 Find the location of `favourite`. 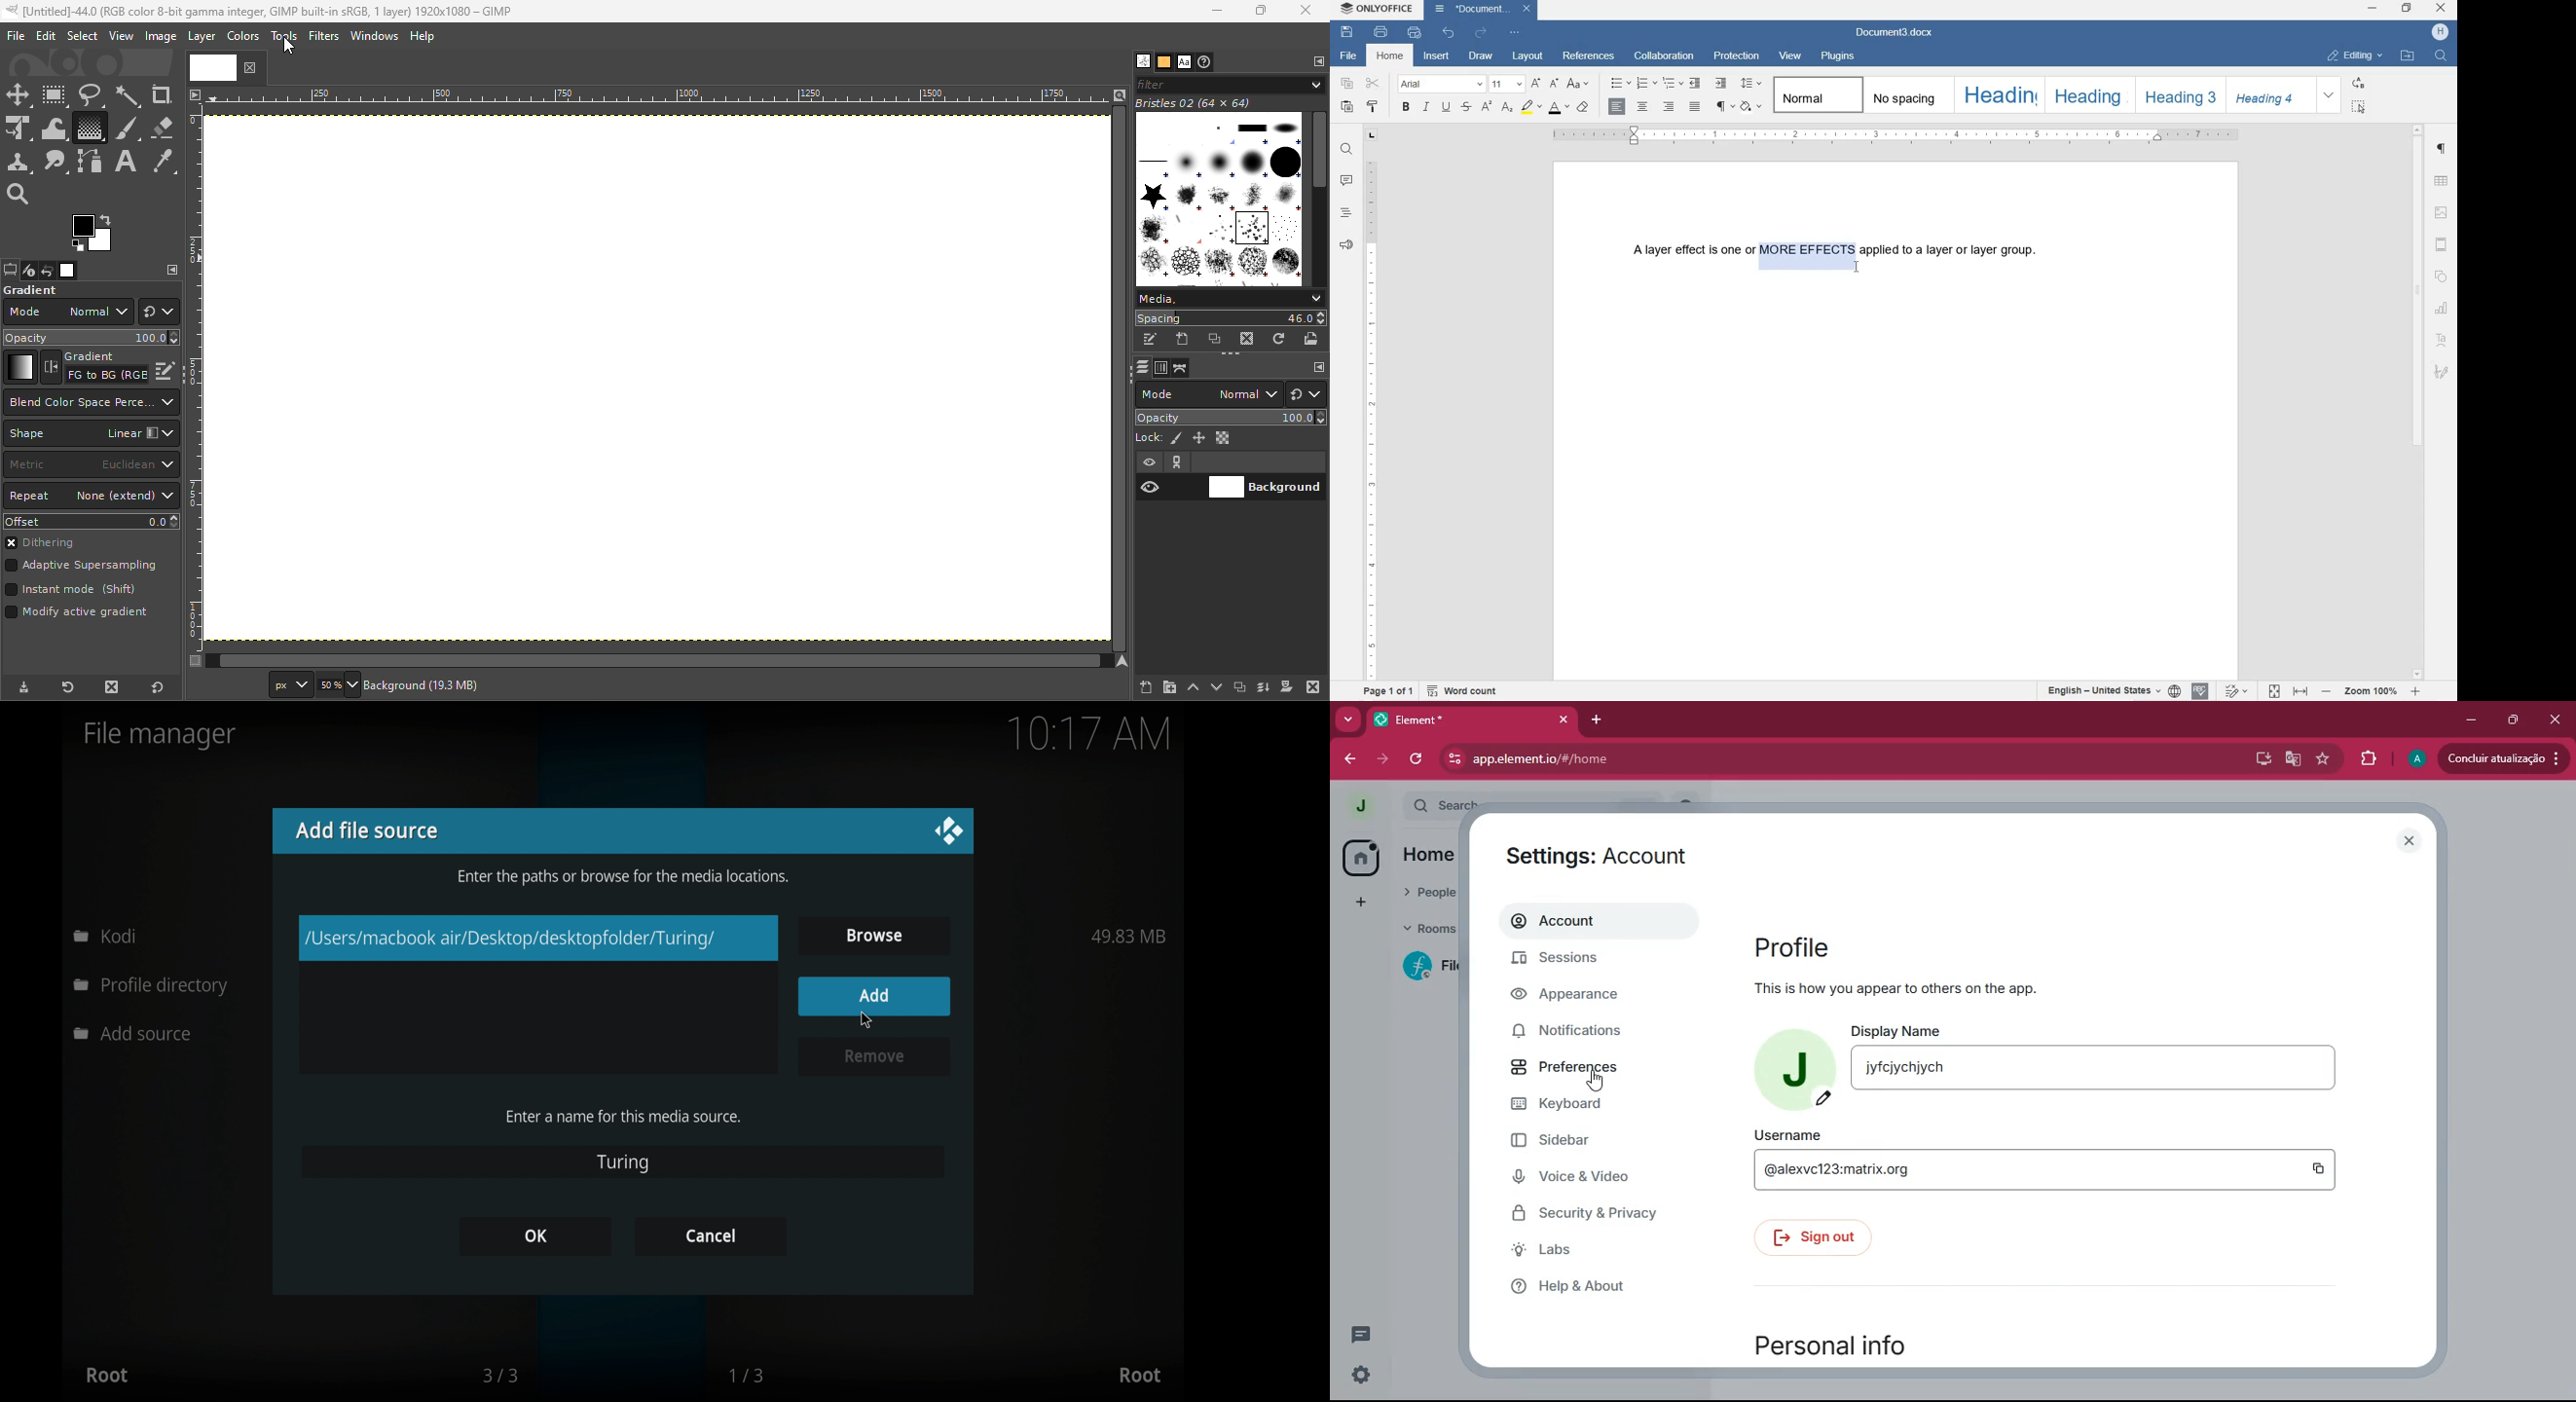

favourite is located at coordinates (2326, 759).